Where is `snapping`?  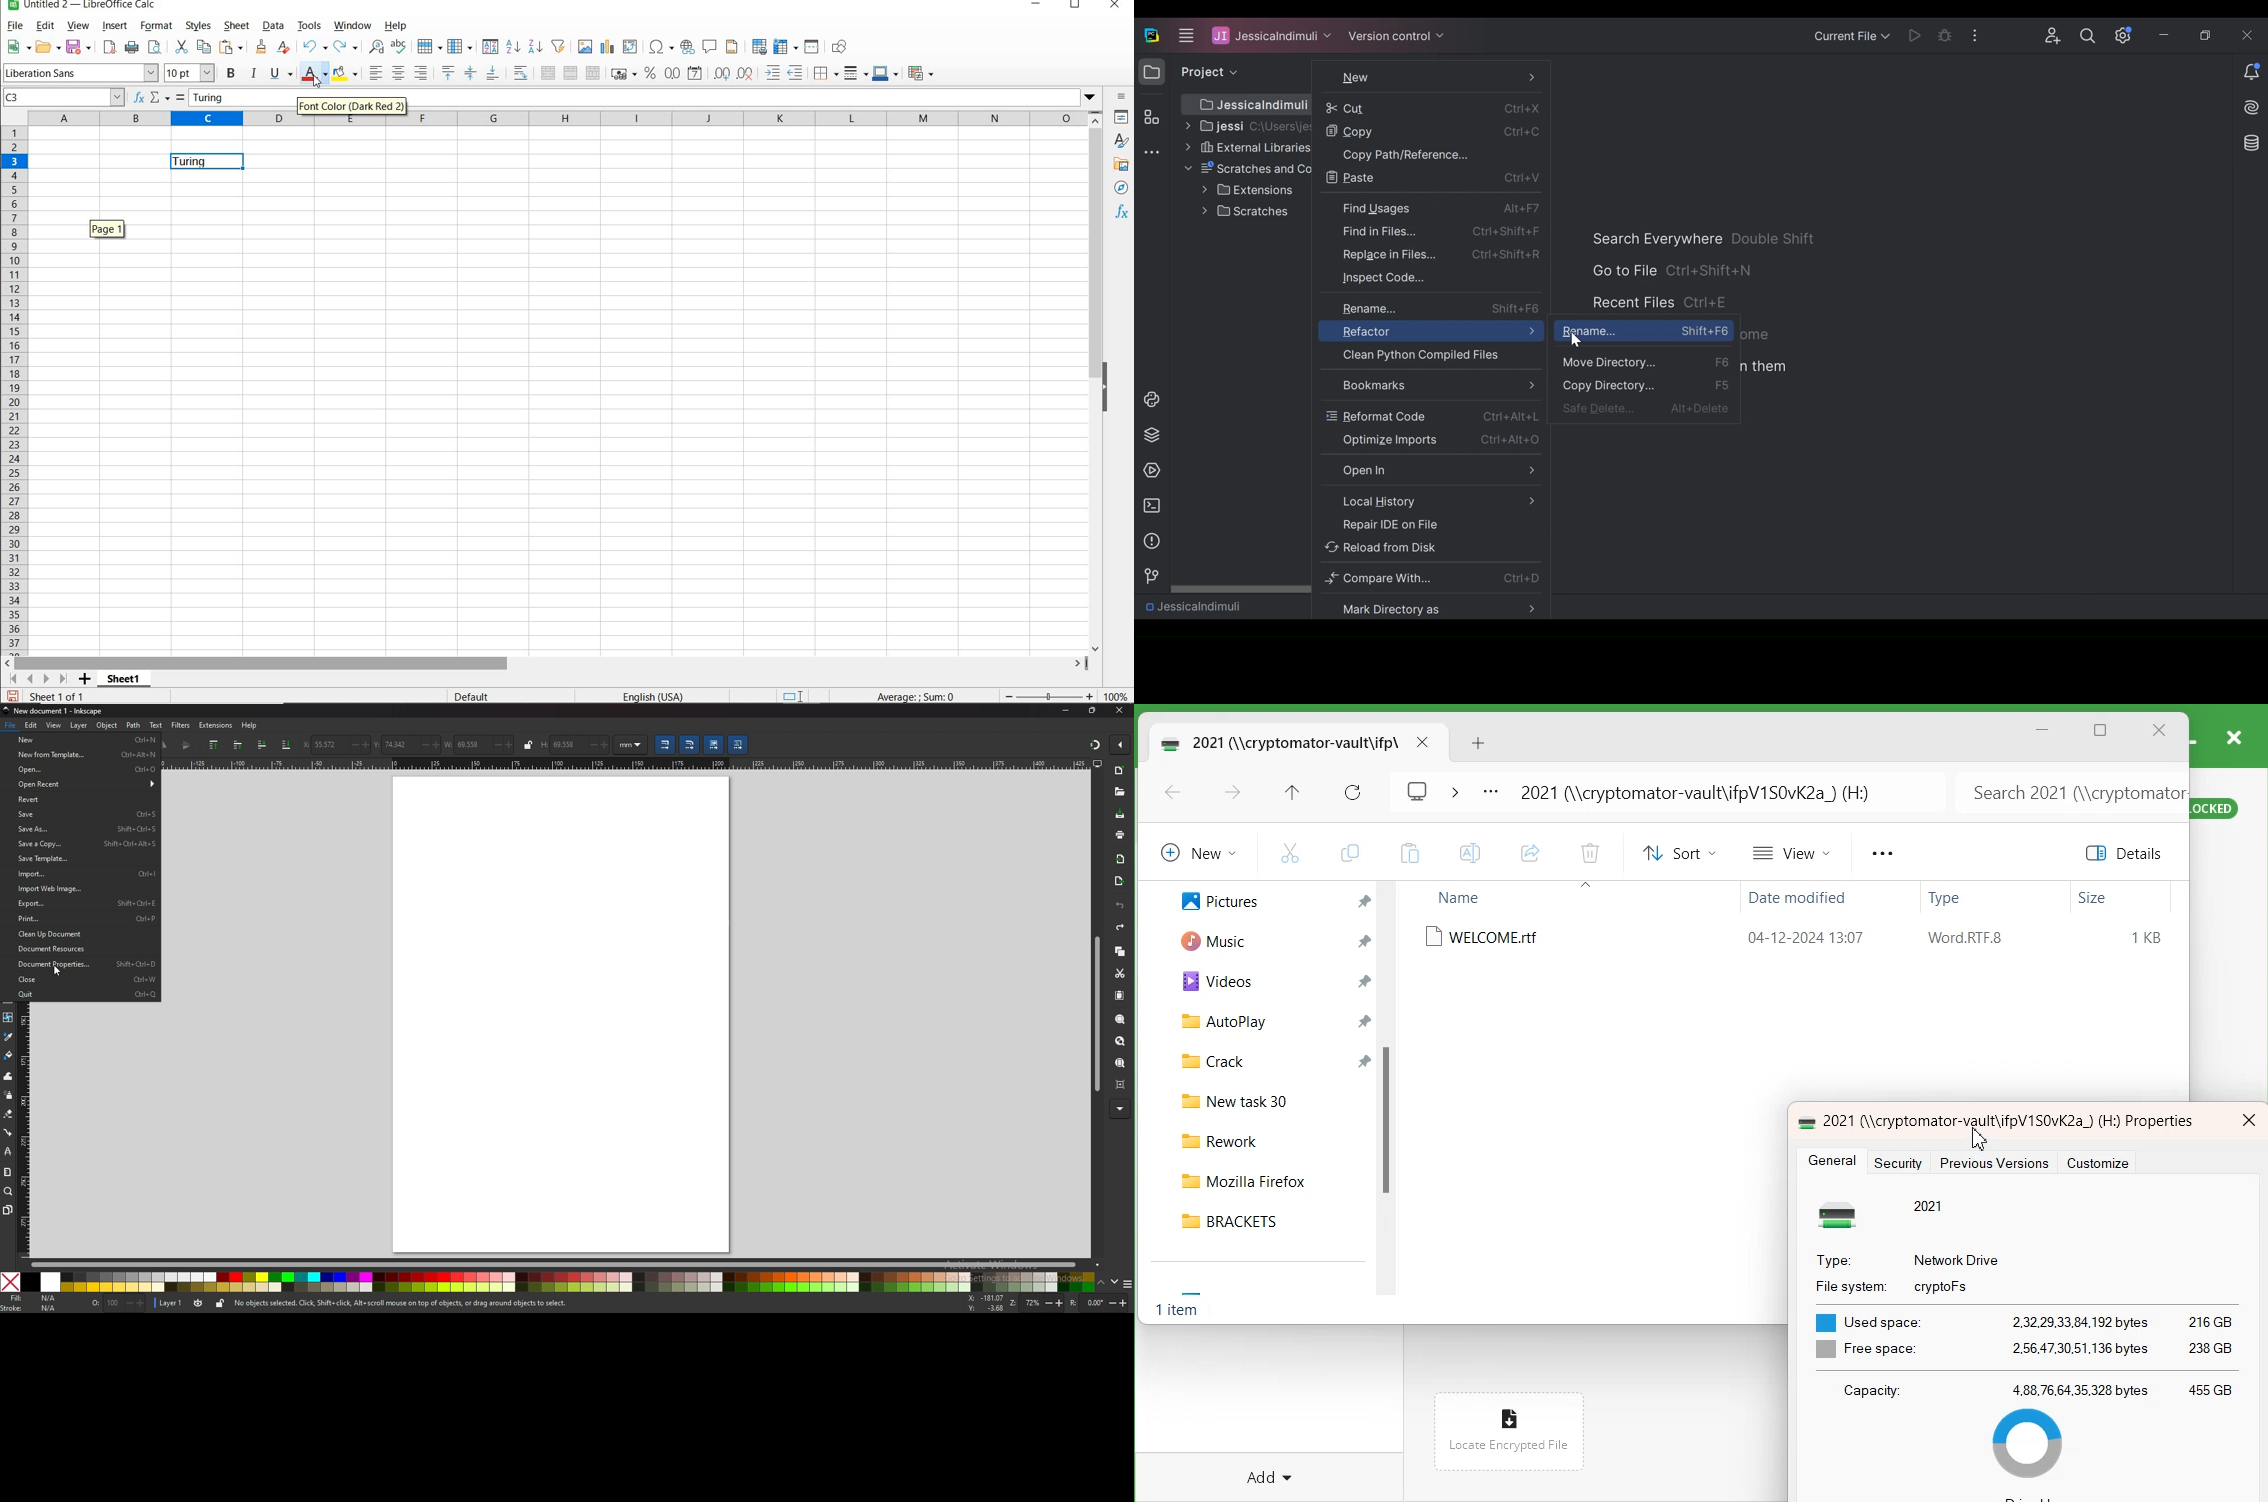 snapping is located at coordinates (1094, 745).